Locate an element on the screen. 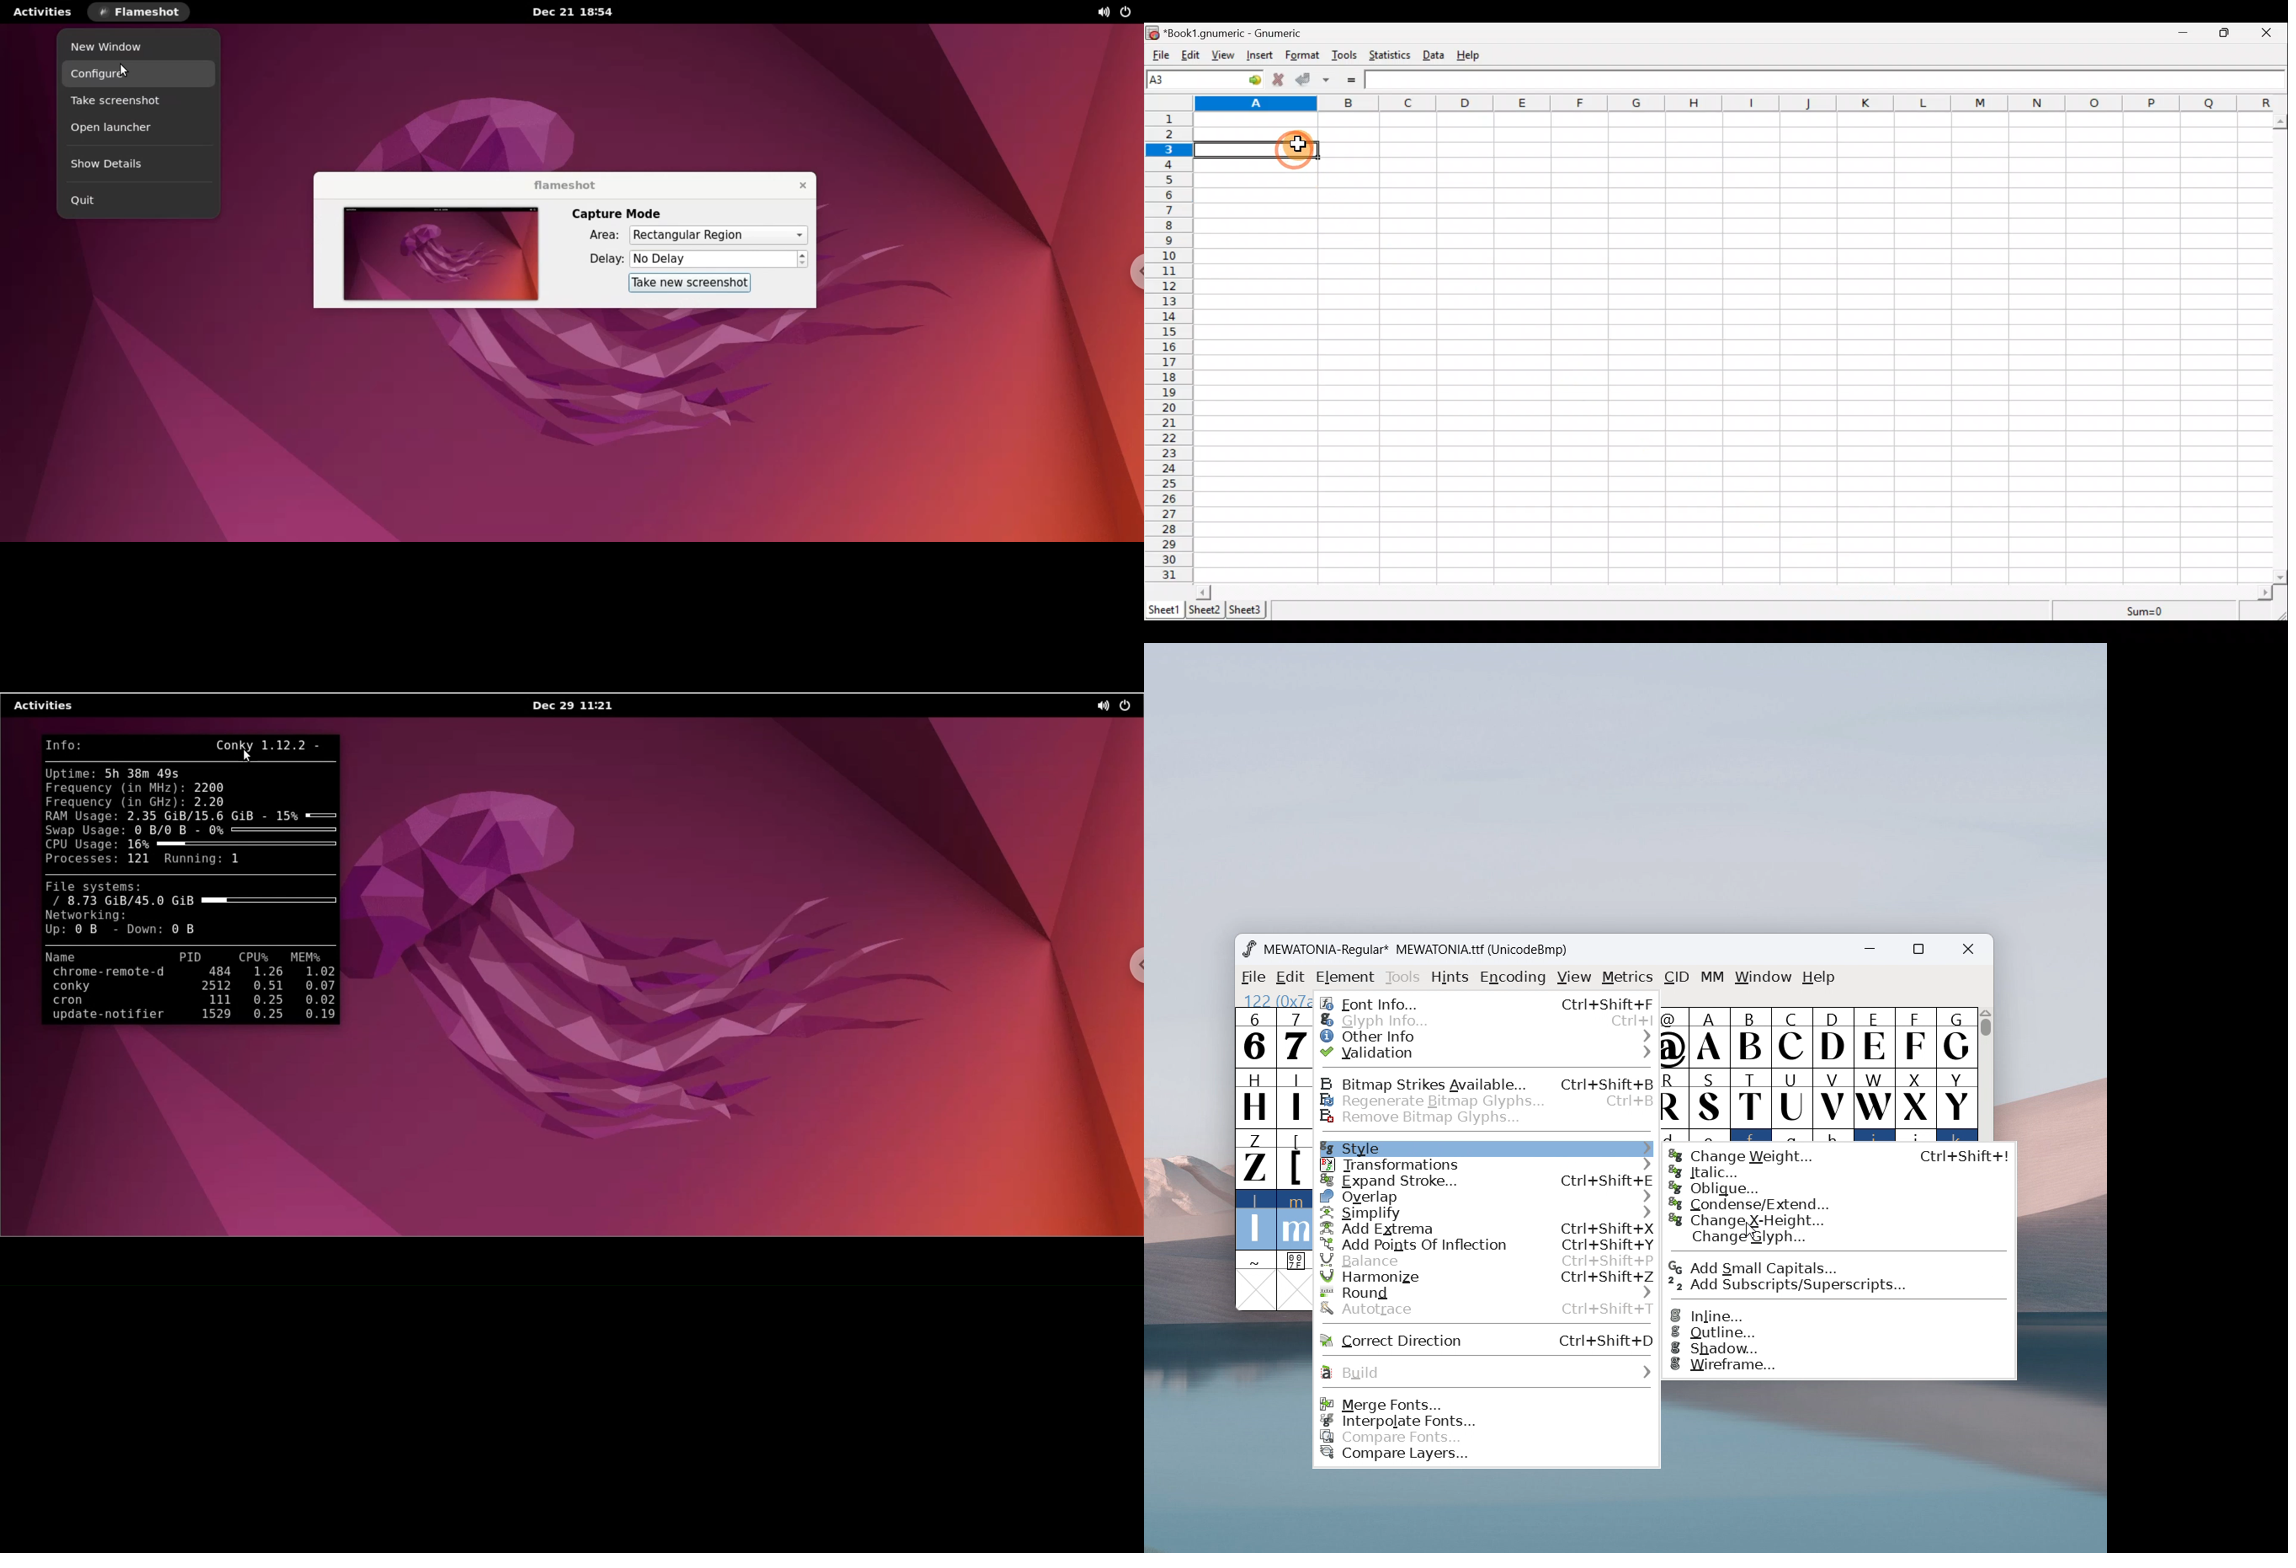  File is located at coordinates (1159, 55).